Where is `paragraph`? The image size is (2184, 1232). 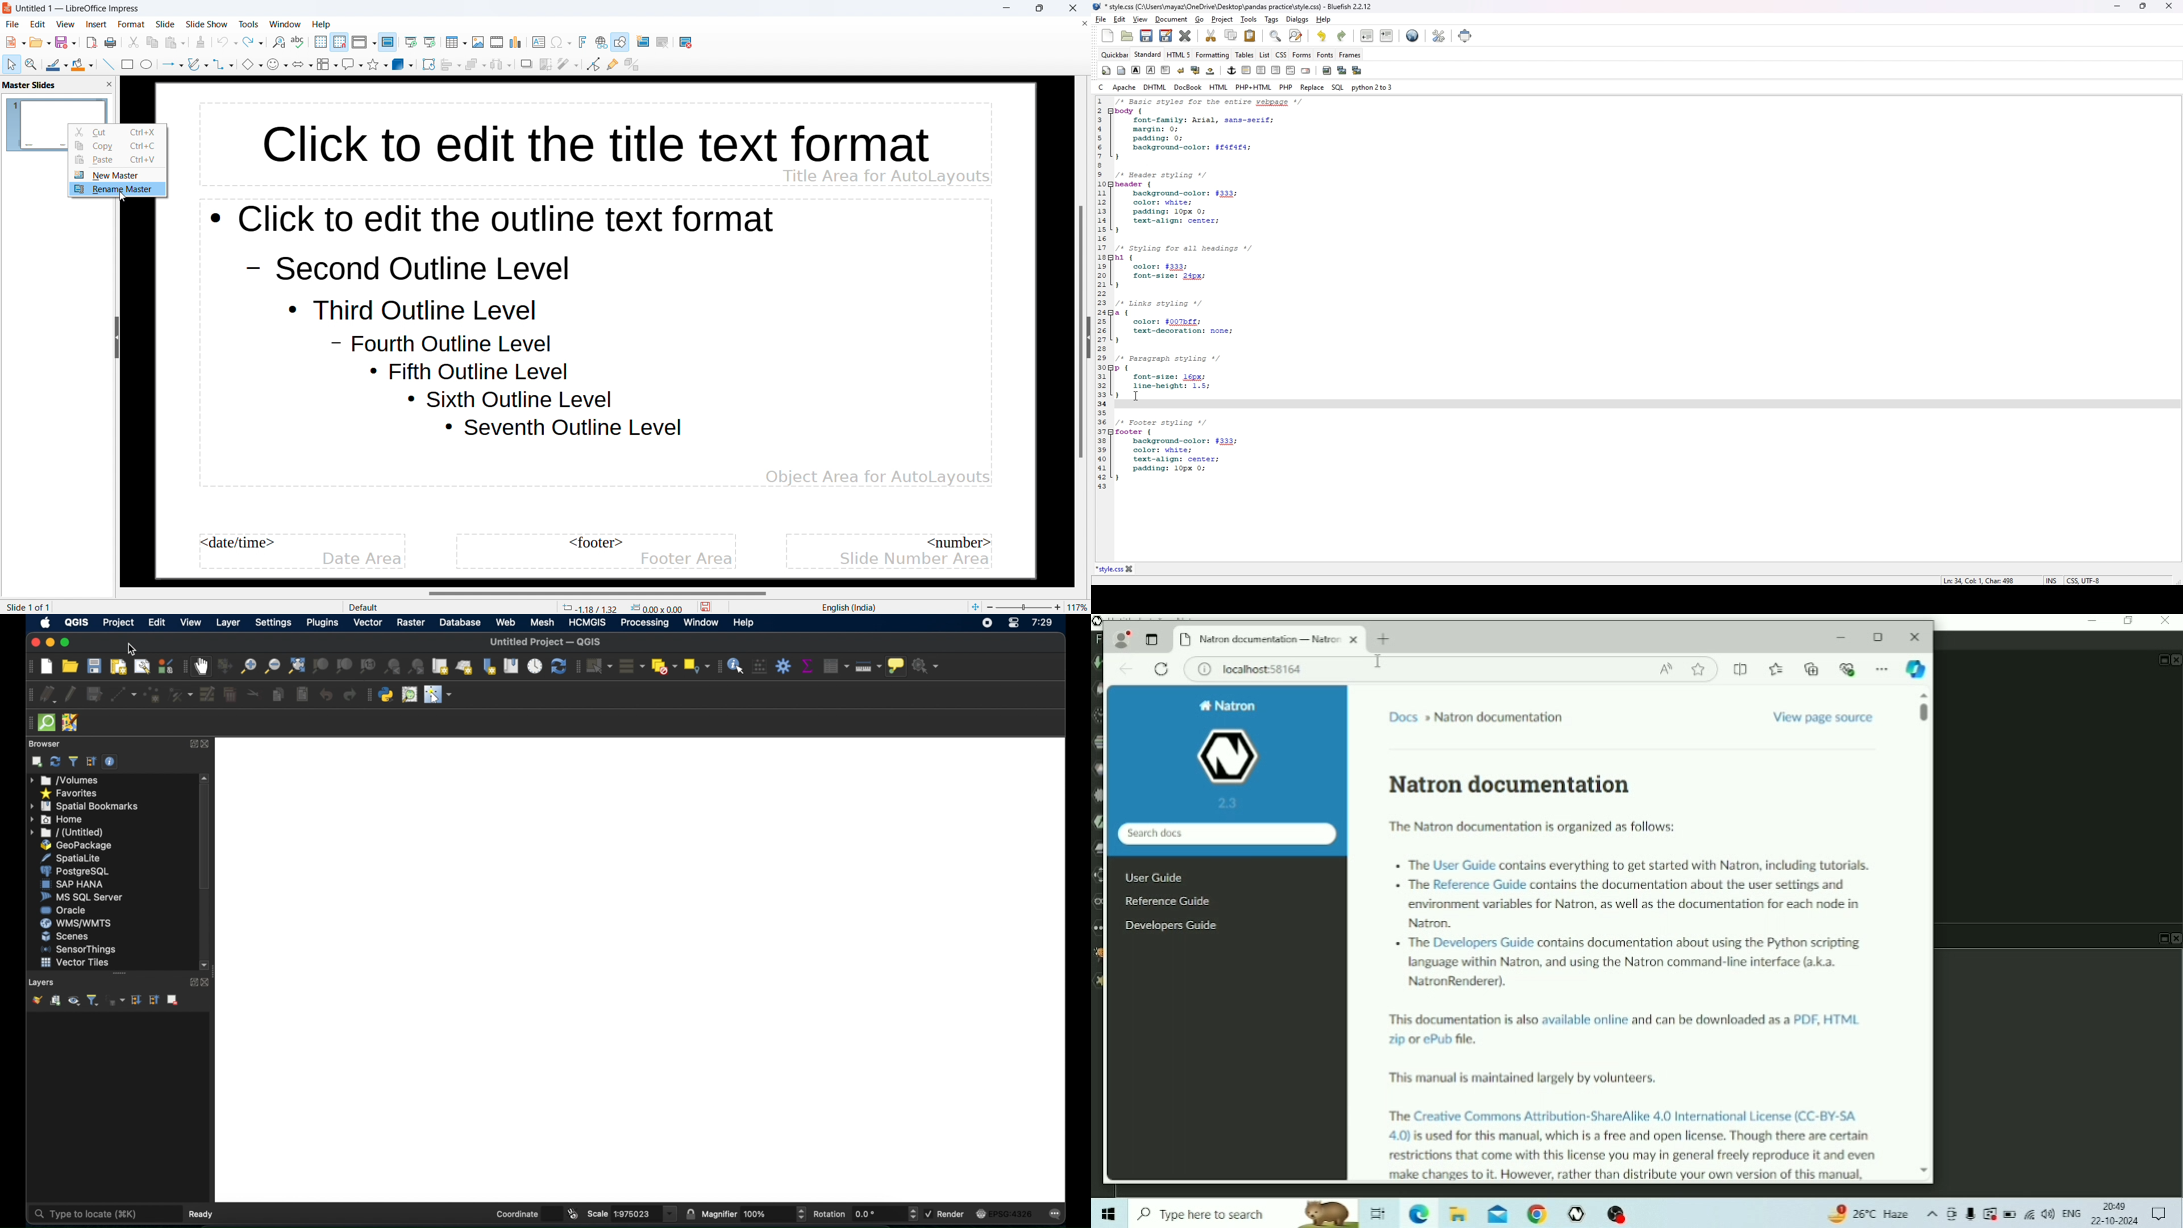 paragraph is located at coordinates (1166, 70).